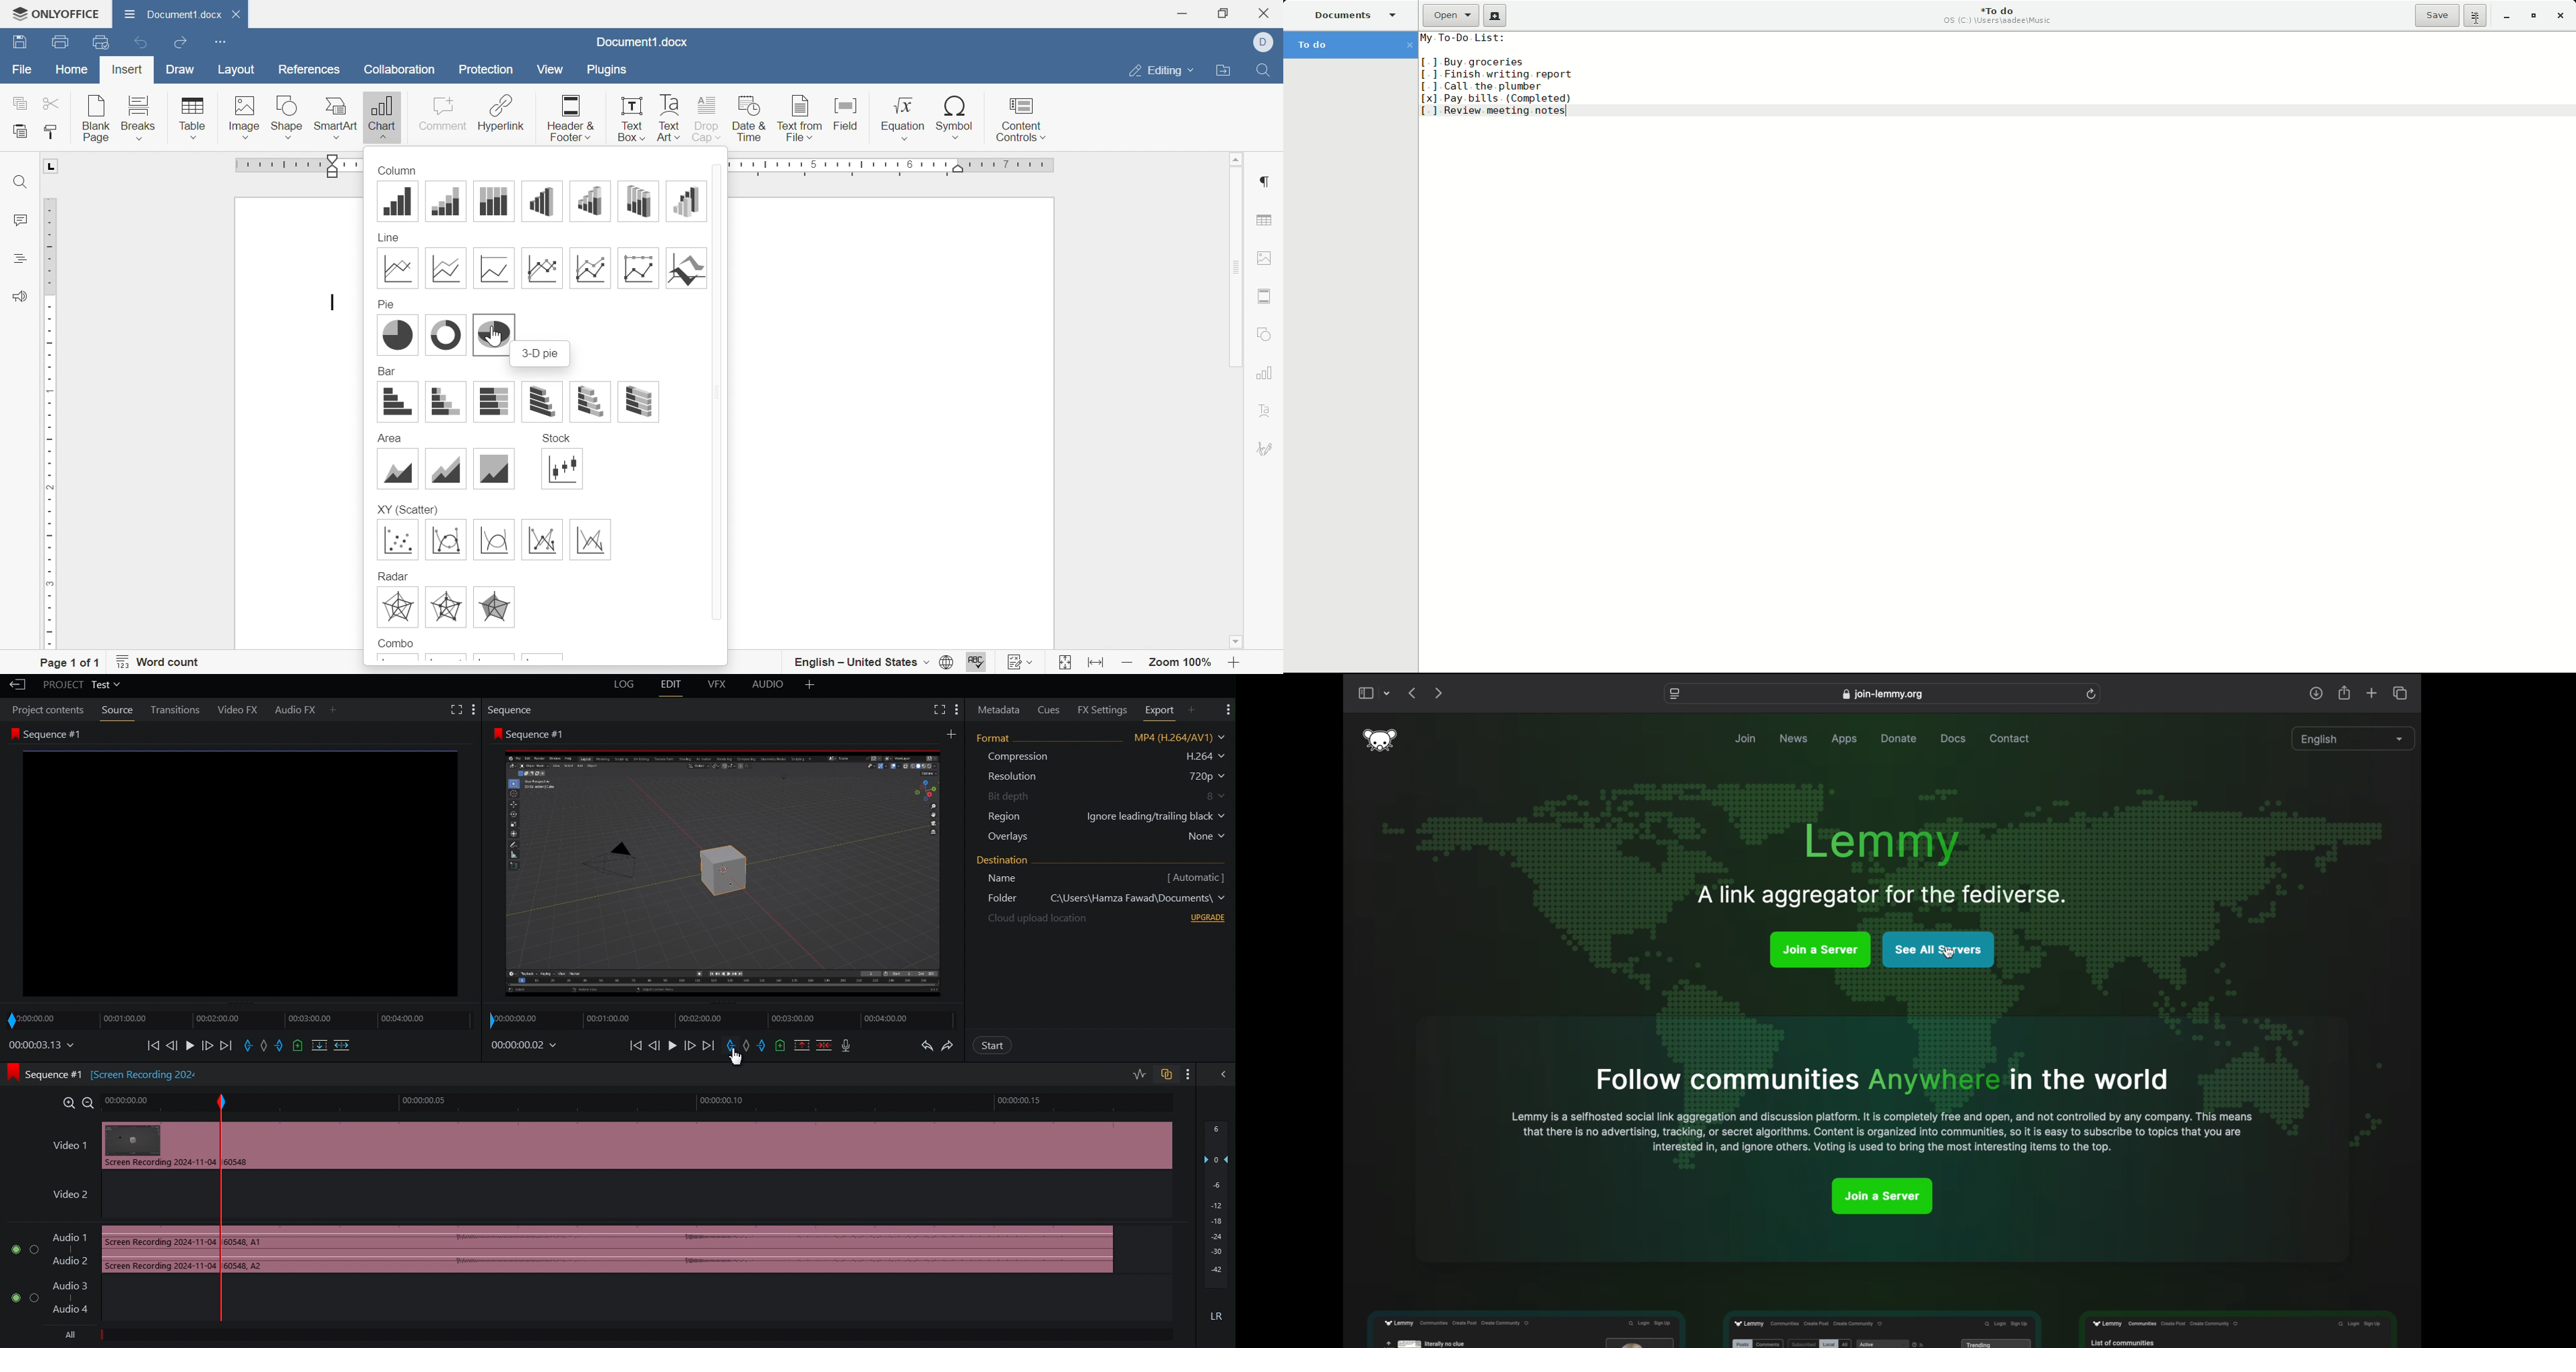  I want to click on Copy Style, so click(51, 135).